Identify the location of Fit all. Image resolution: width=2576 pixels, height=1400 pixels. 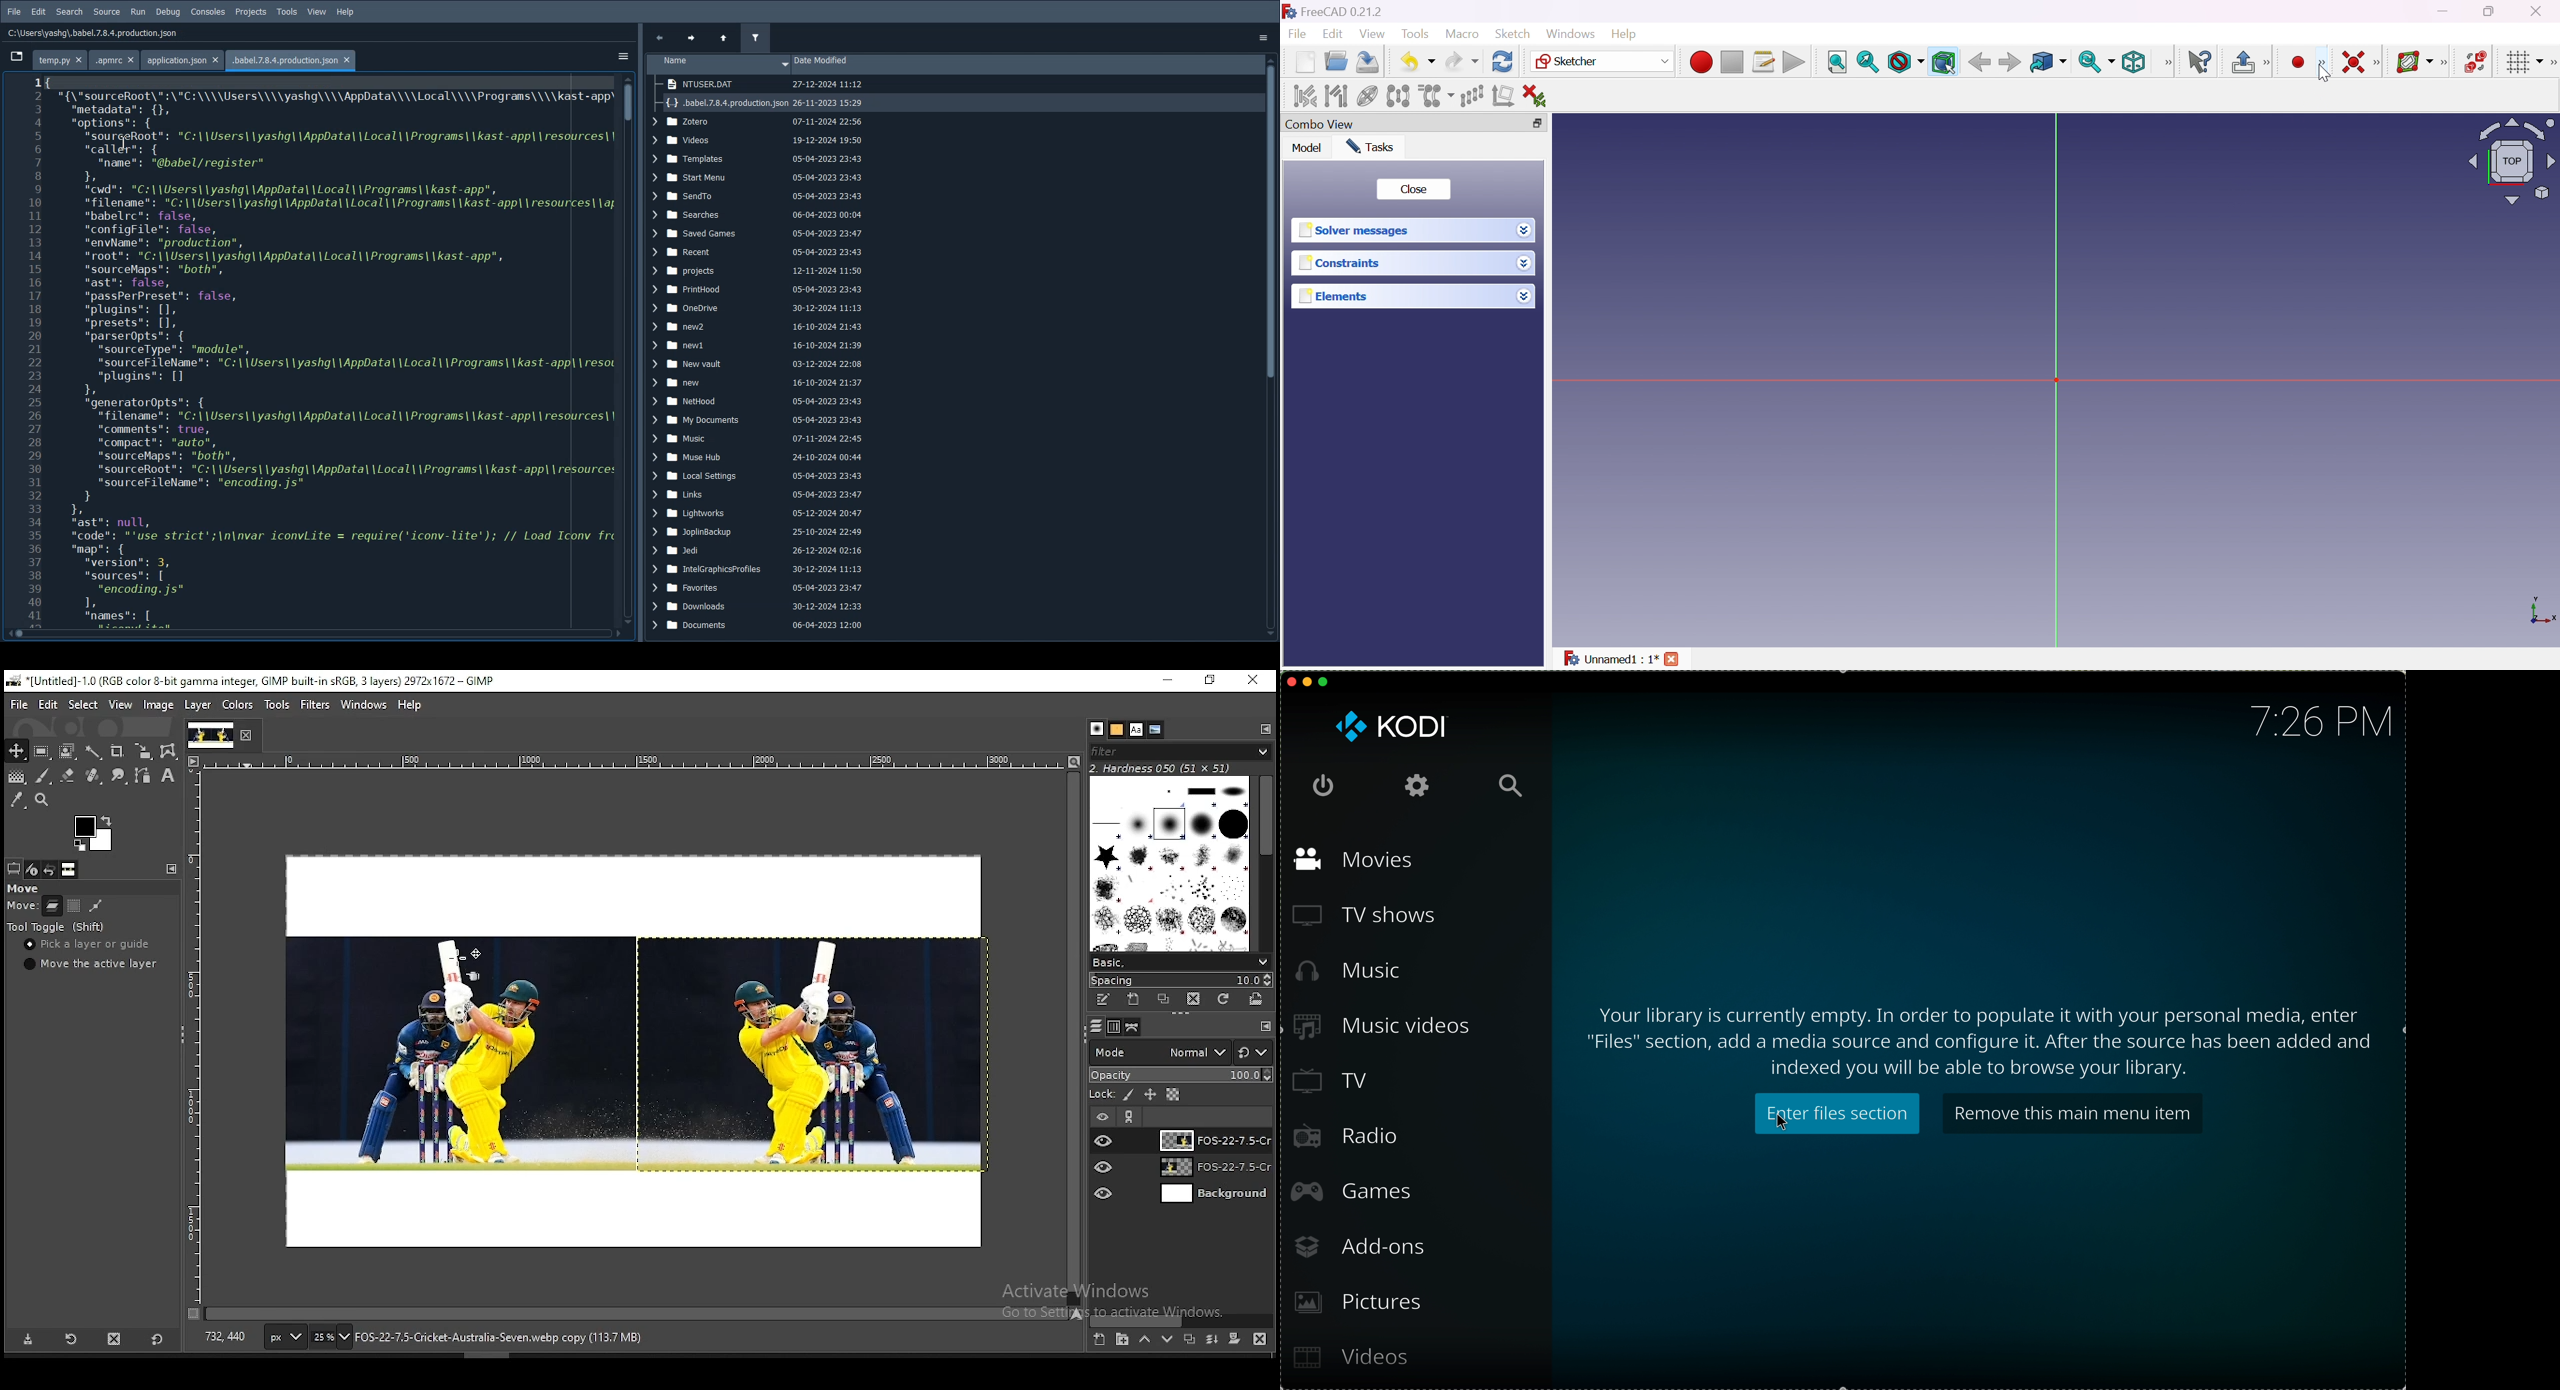
(1837, 63).